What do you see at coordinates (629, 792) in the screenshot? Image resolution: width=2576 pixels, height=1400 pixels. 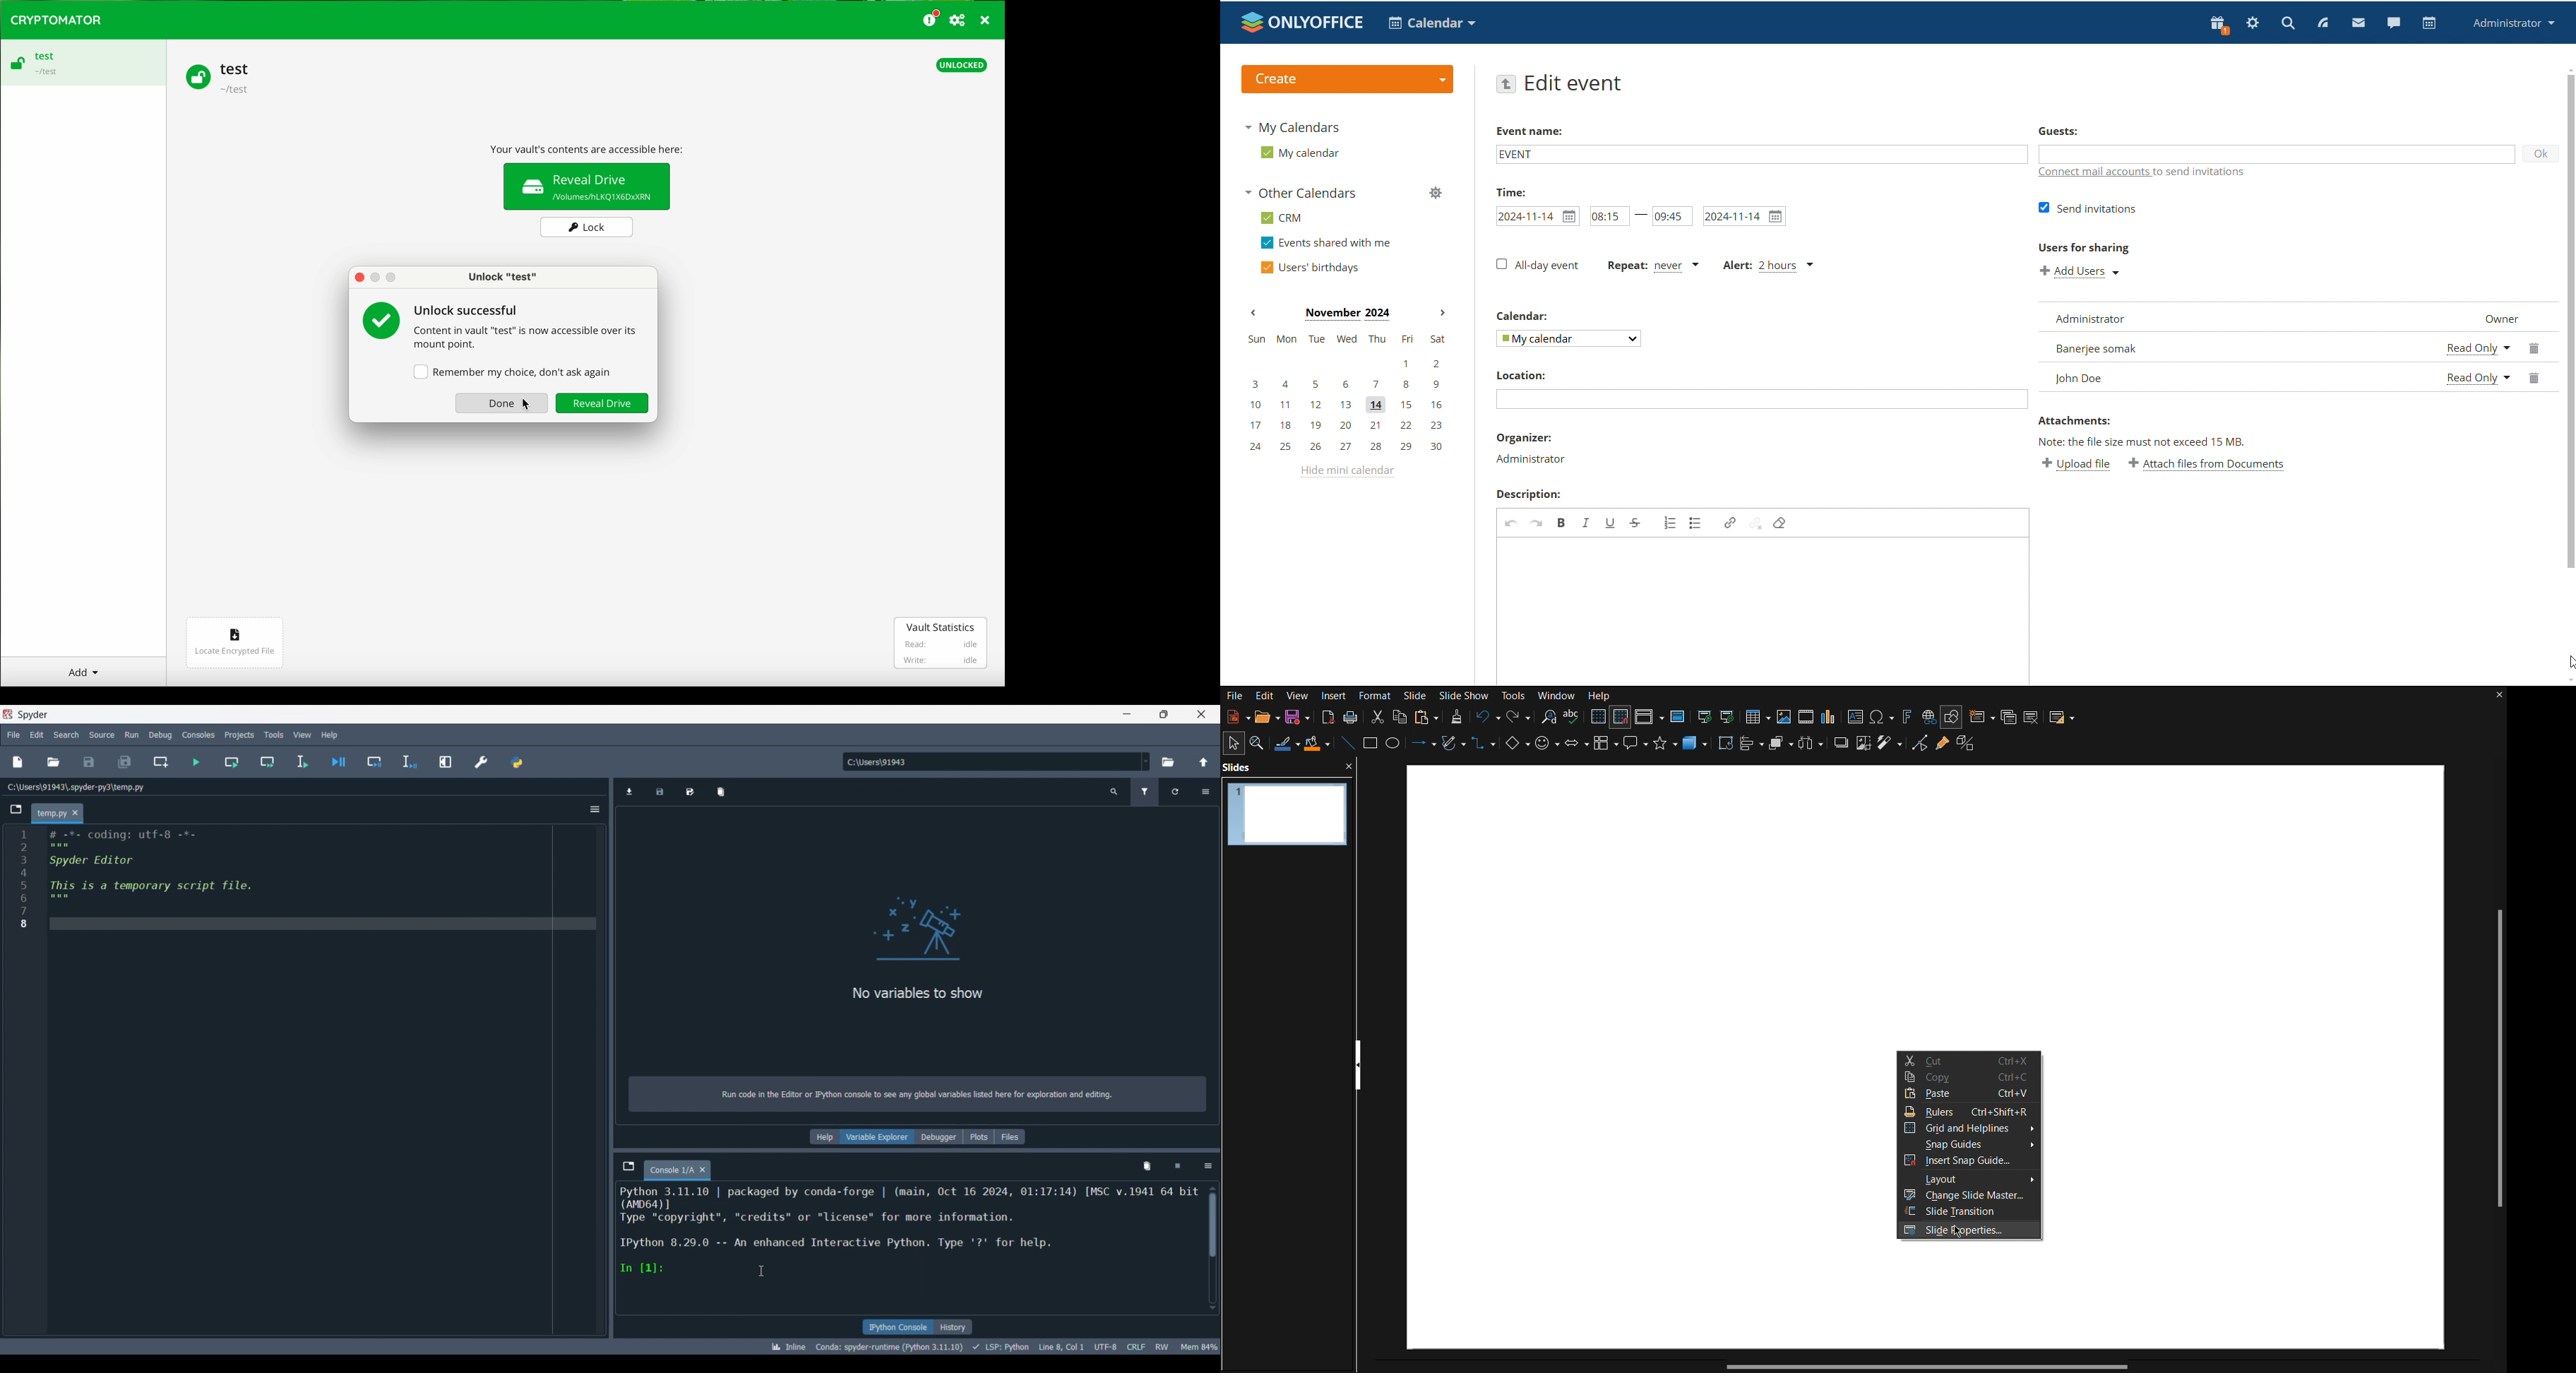 I see `Import data` at bounding box center [629, 792].